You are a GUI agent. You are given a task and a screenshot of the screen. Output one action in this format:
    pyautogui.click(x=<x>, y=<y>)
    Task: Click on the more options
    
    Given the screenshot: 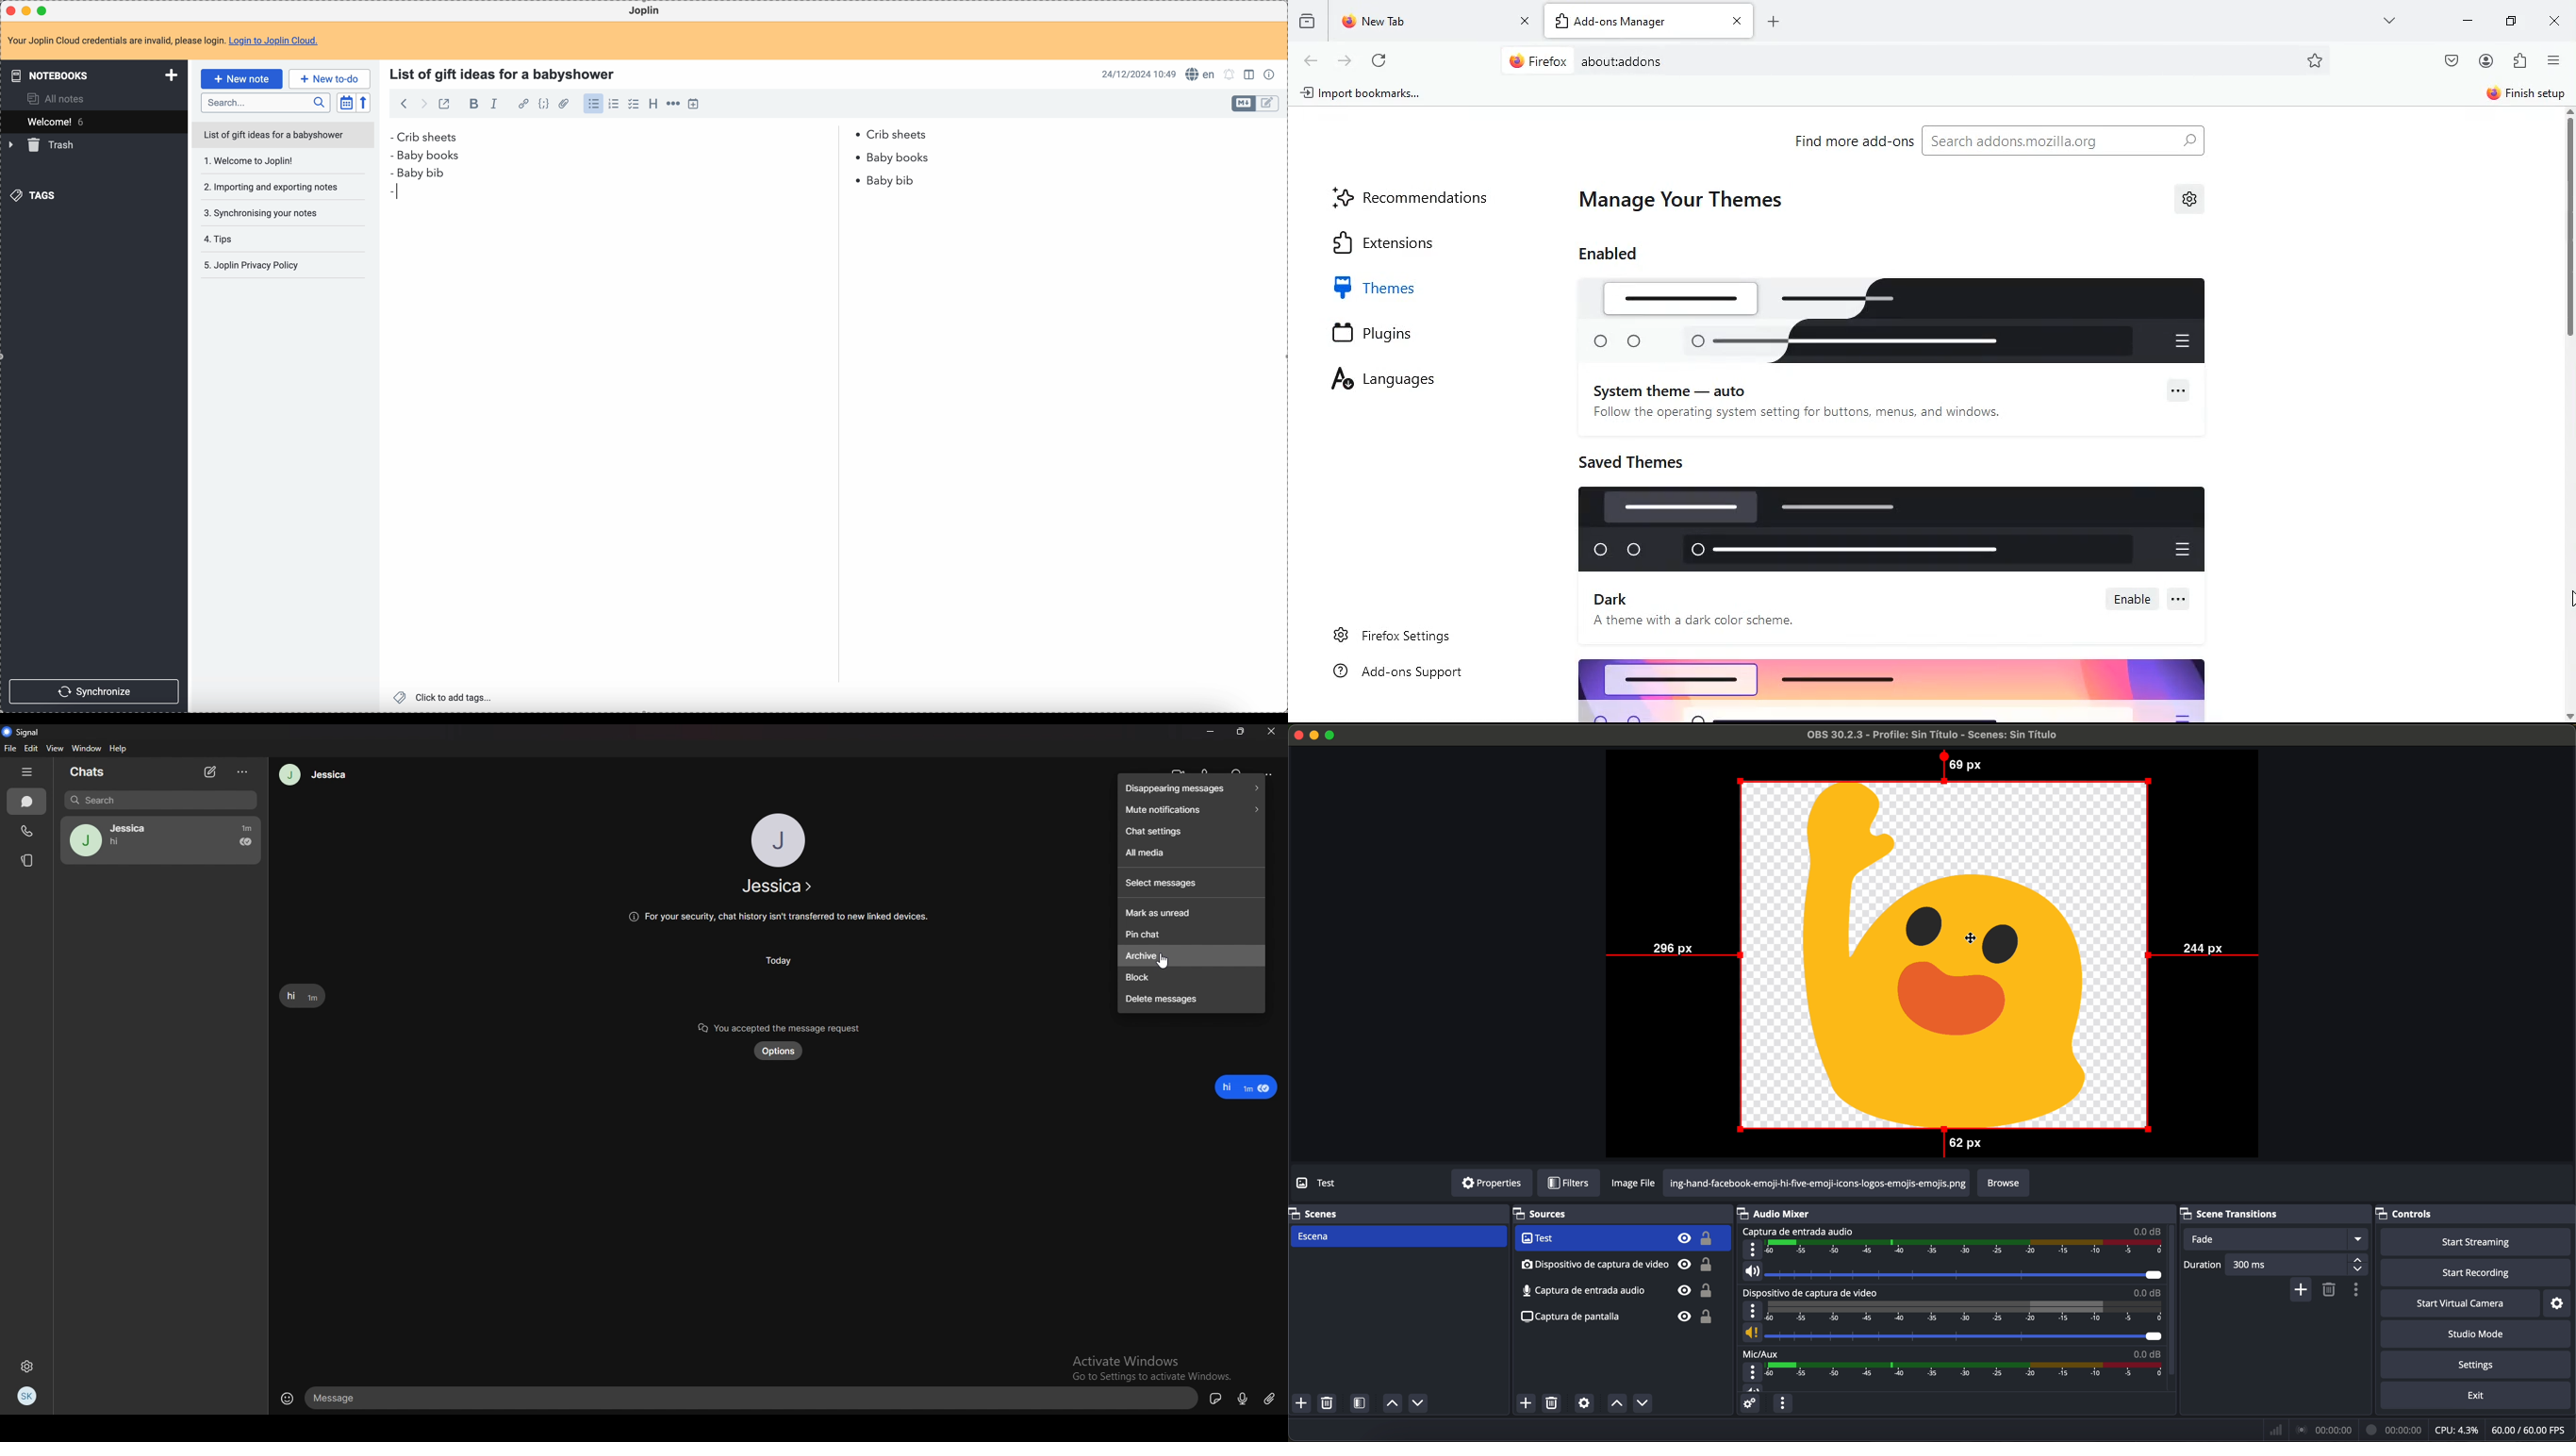 What is the action you would take?
    pyautogui.click(x=1753, y=1312)
    